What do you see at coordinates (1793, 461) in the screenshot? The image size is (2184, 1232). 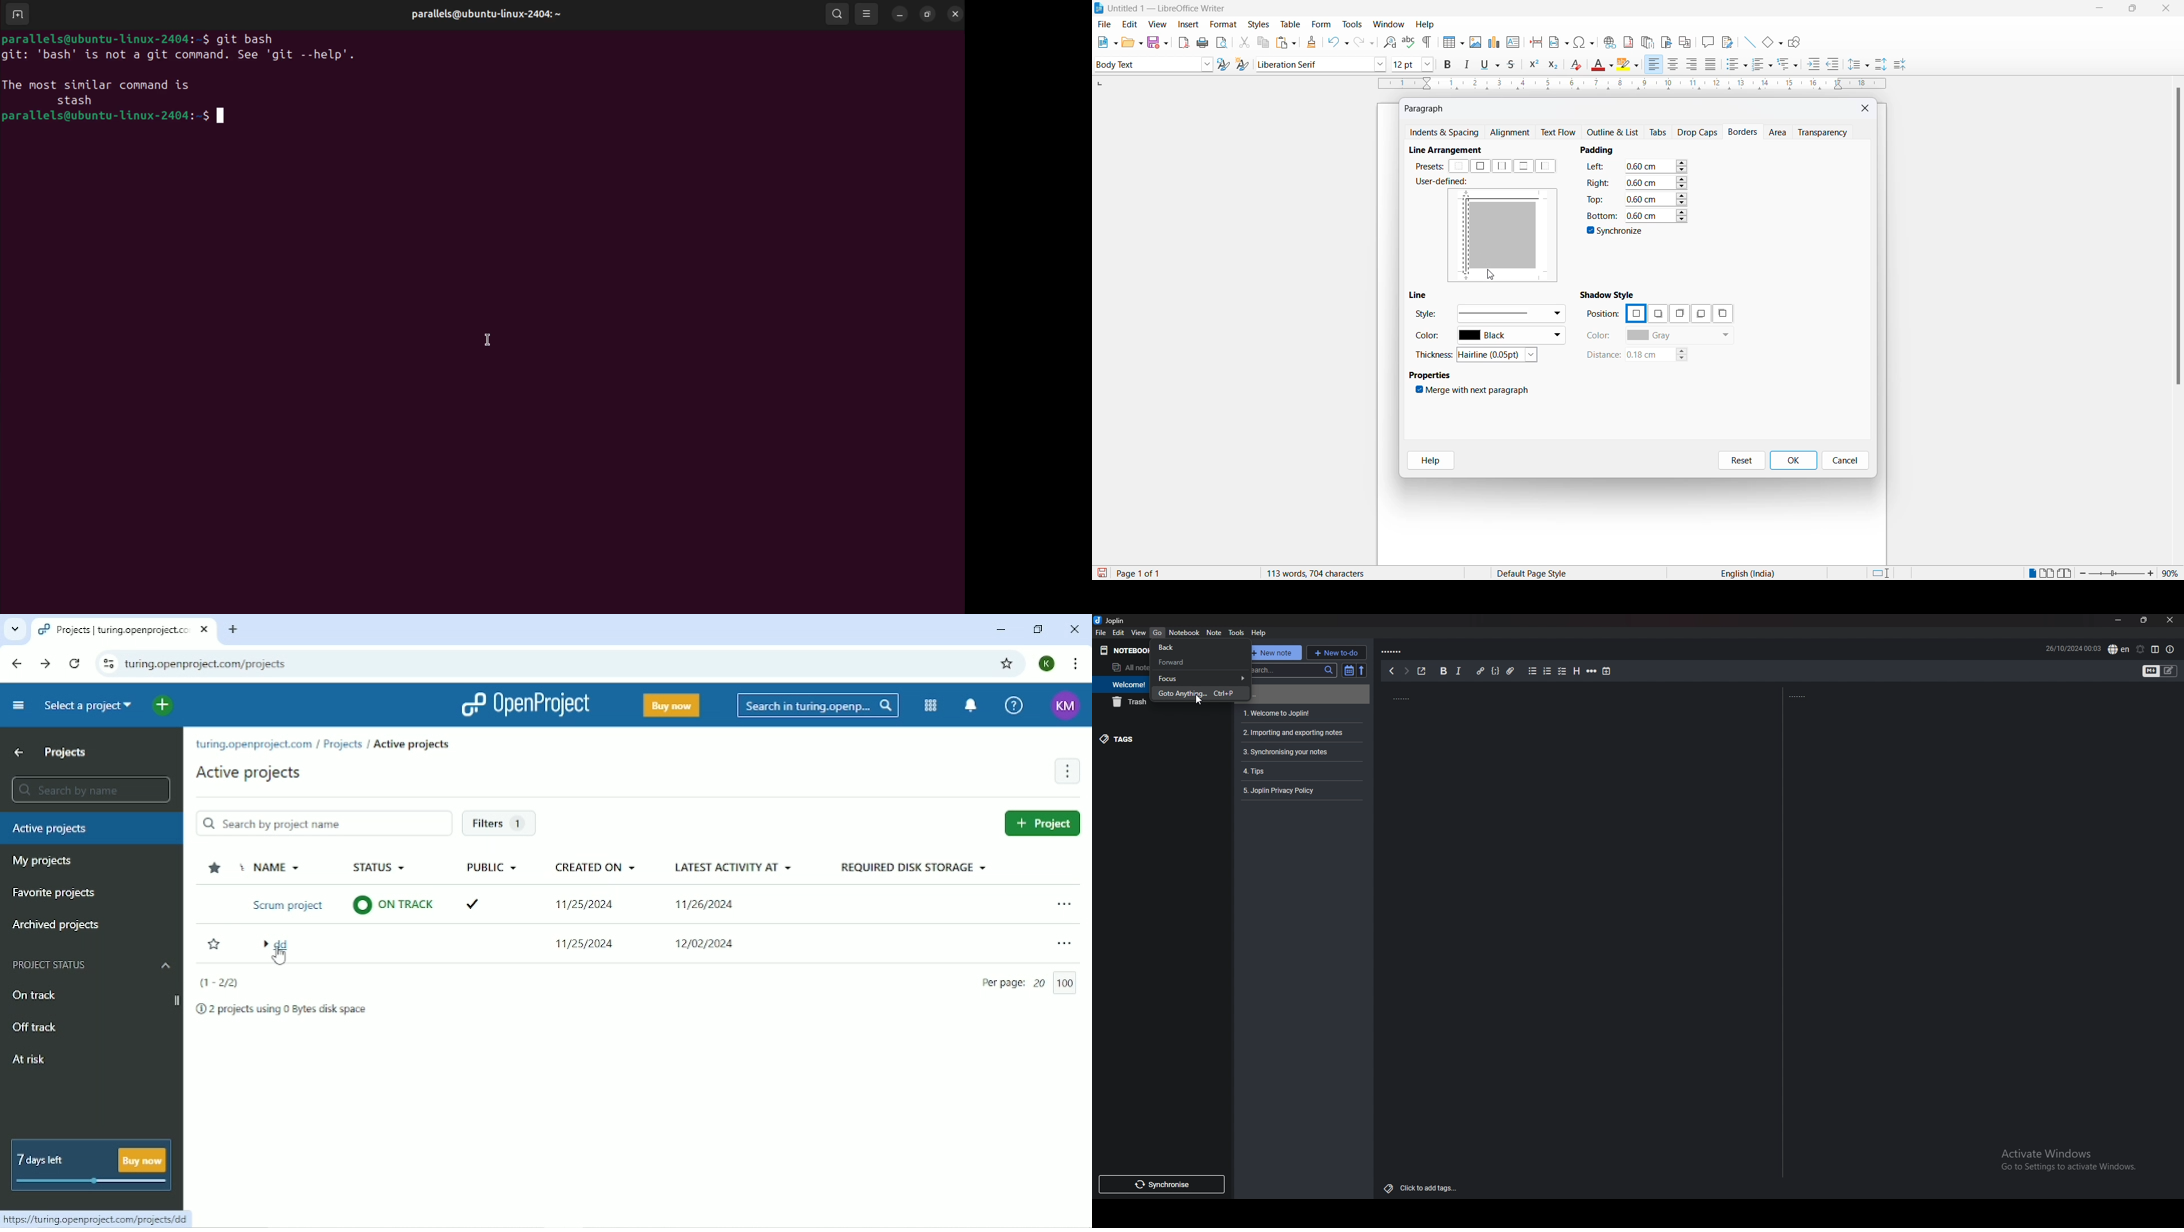 I see `ok` at bounding box center [1793, 461].